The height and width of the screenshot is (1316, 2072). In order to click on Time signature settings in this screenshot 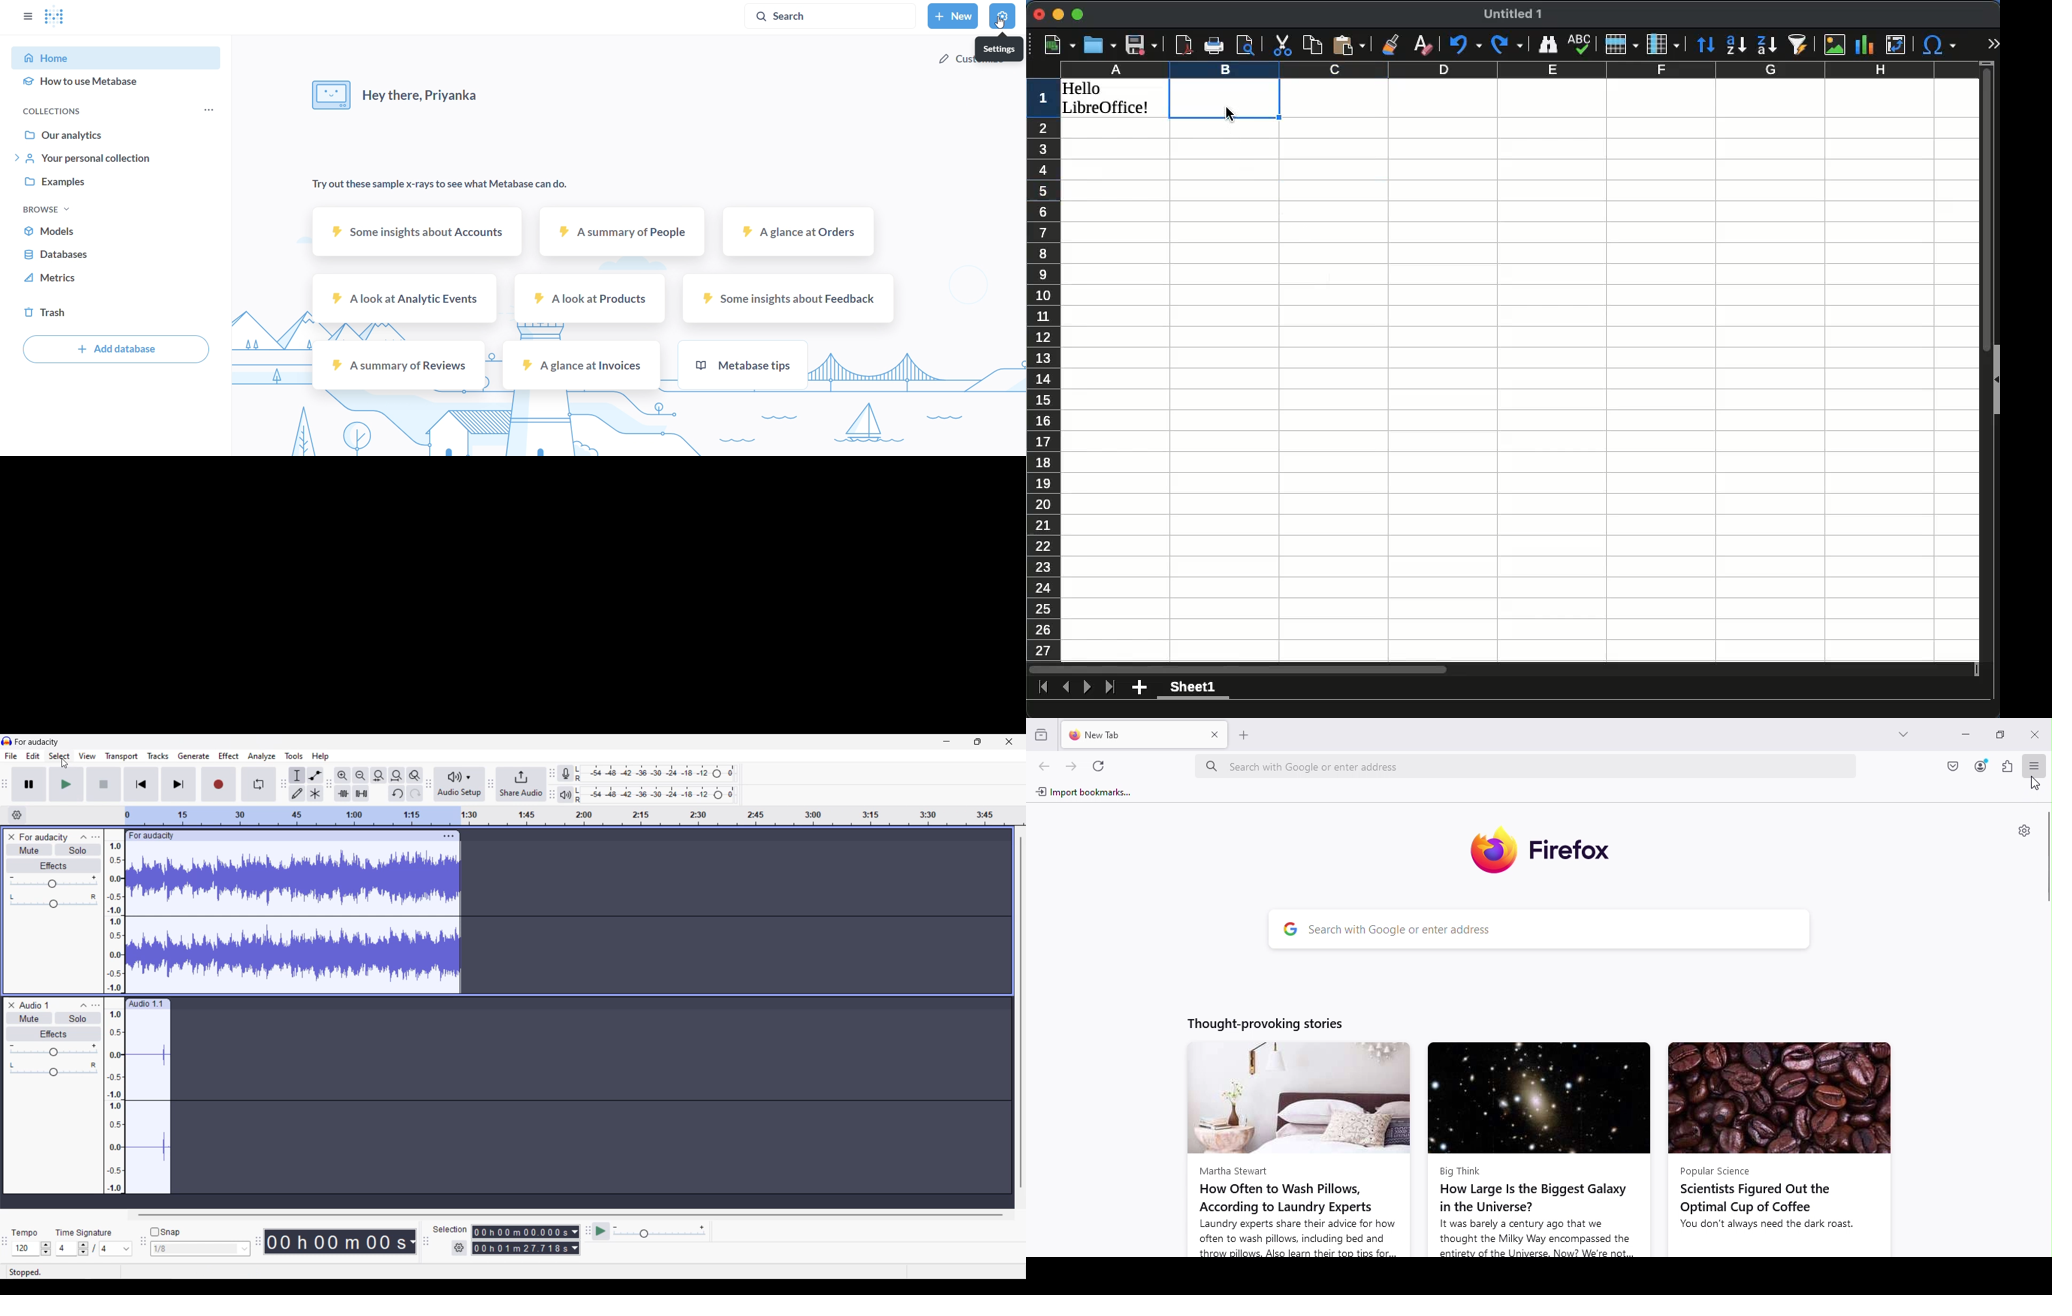, I will do `click(95, 1248)`.